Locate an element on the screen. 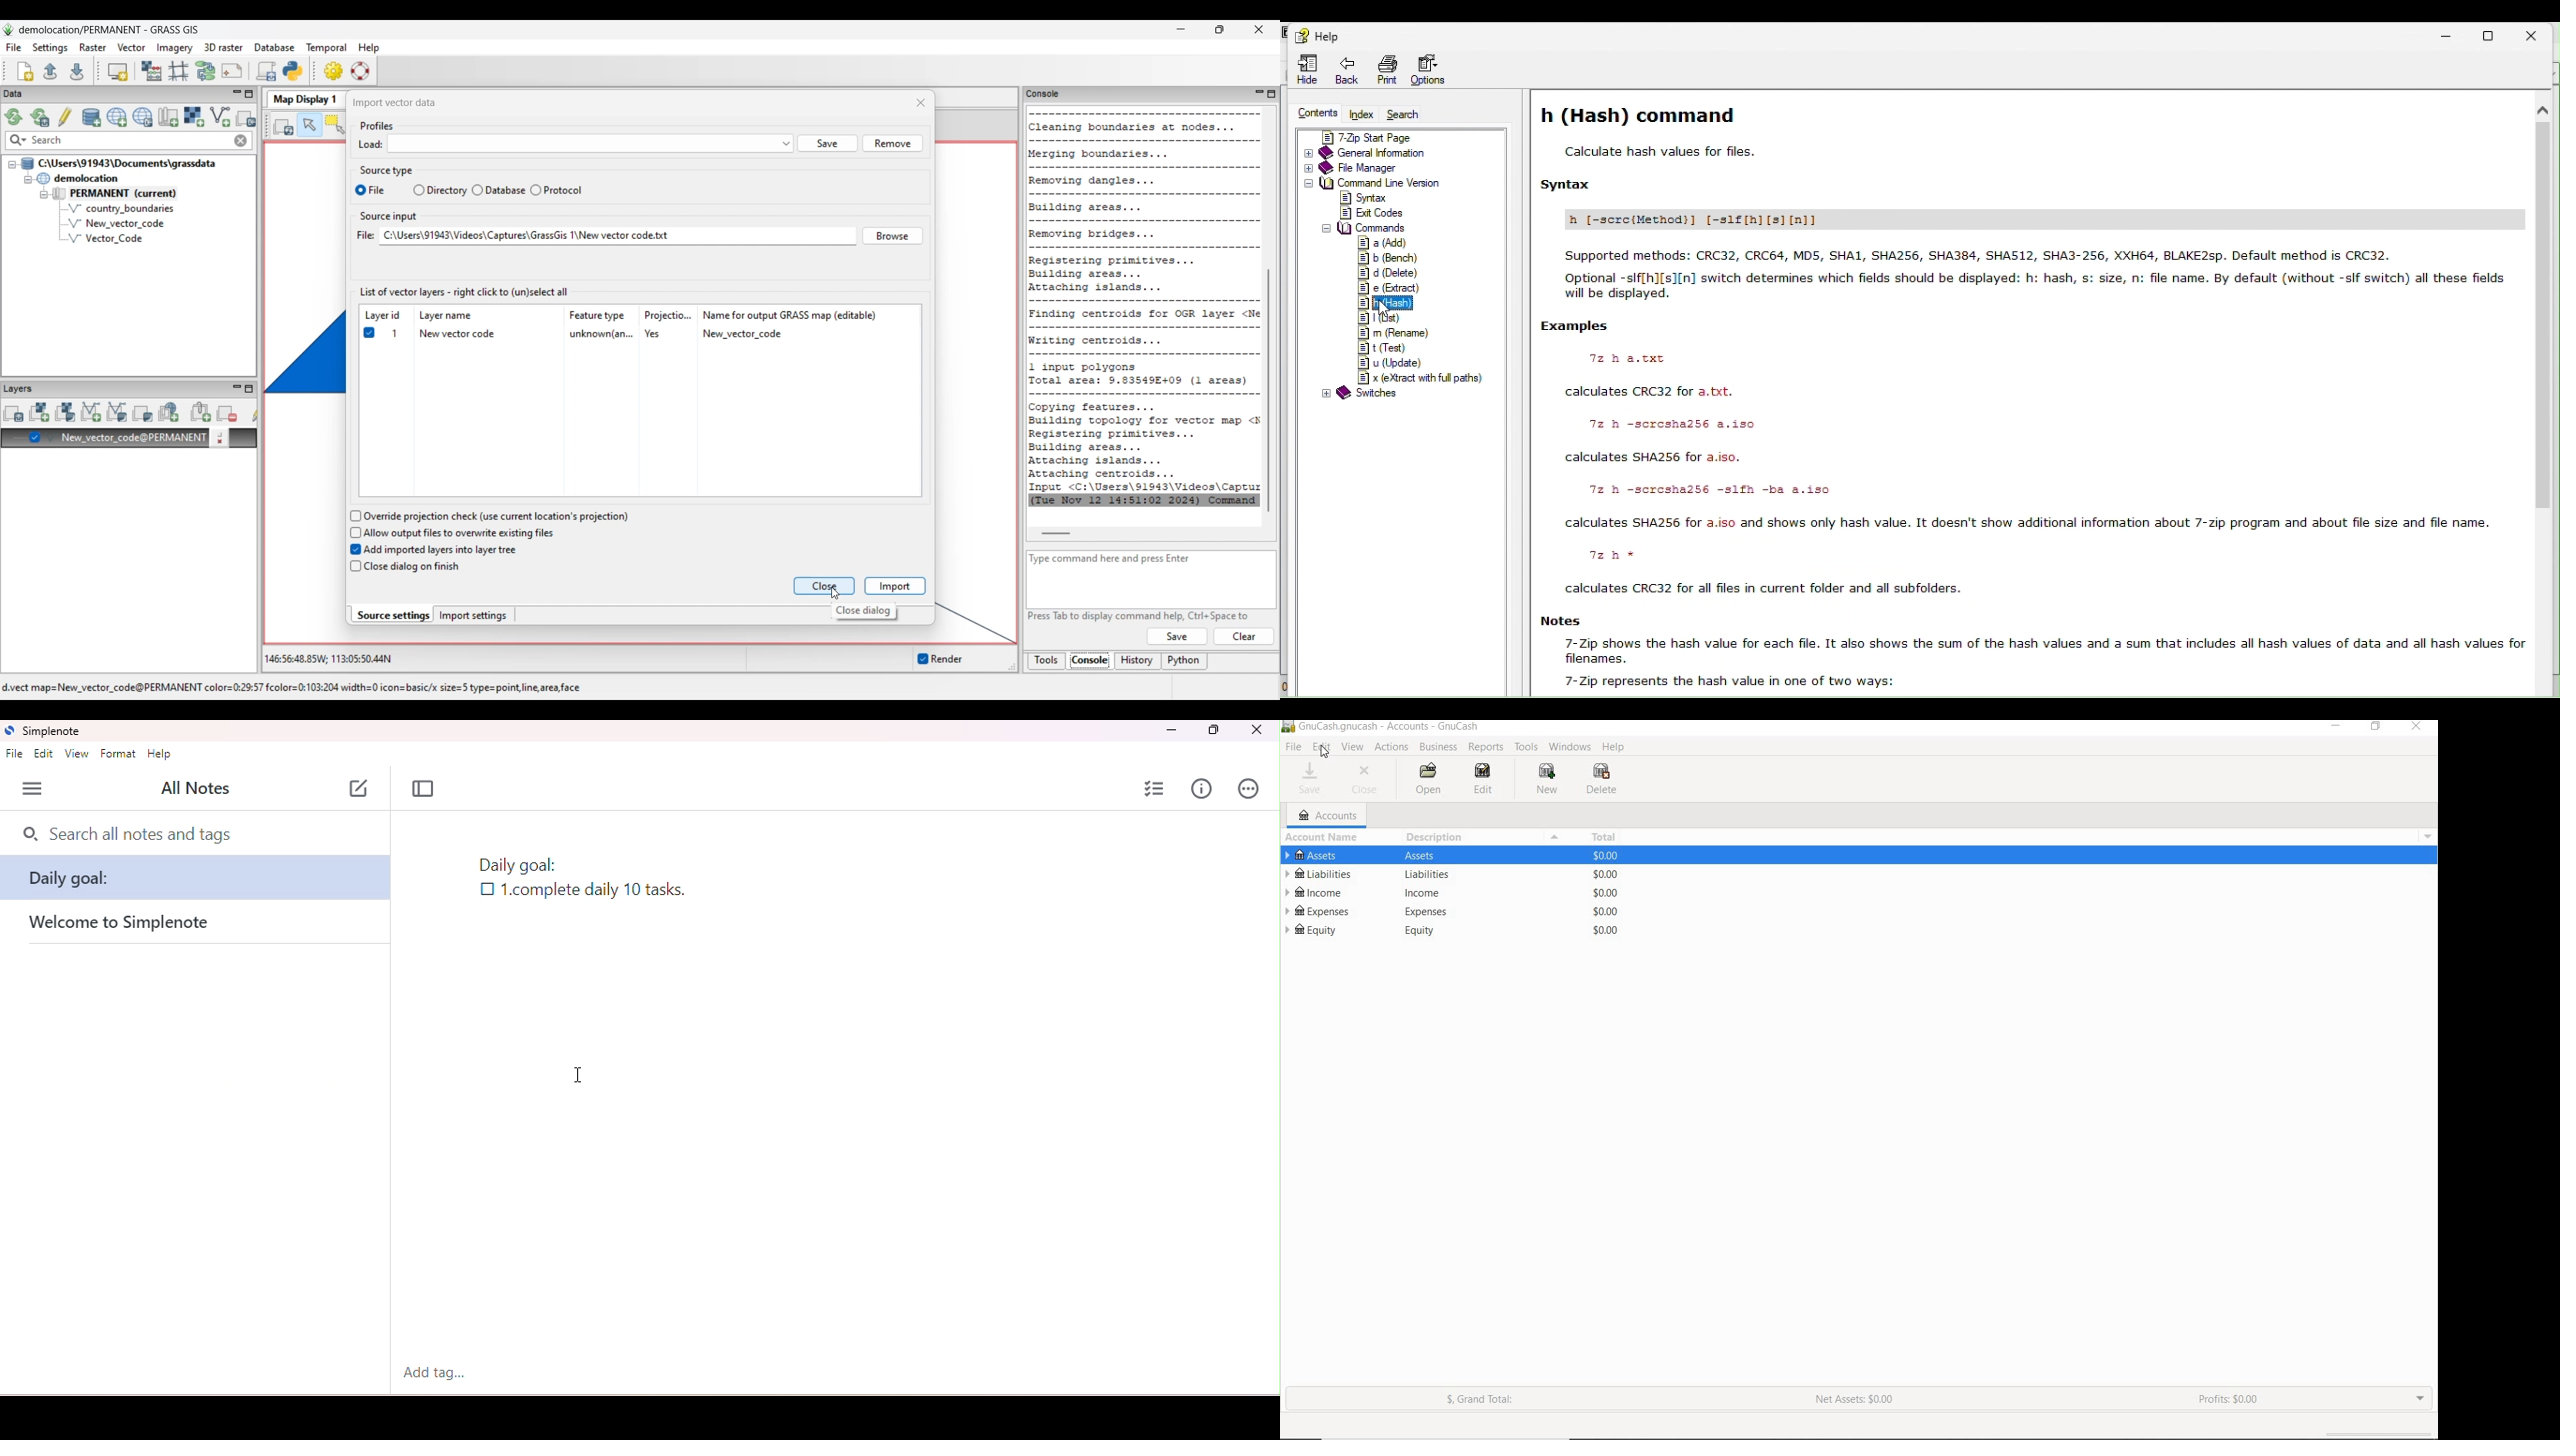 The height and width of the screenshot is (1456, 2576). l(list) is located at coordinates (1379, 316).